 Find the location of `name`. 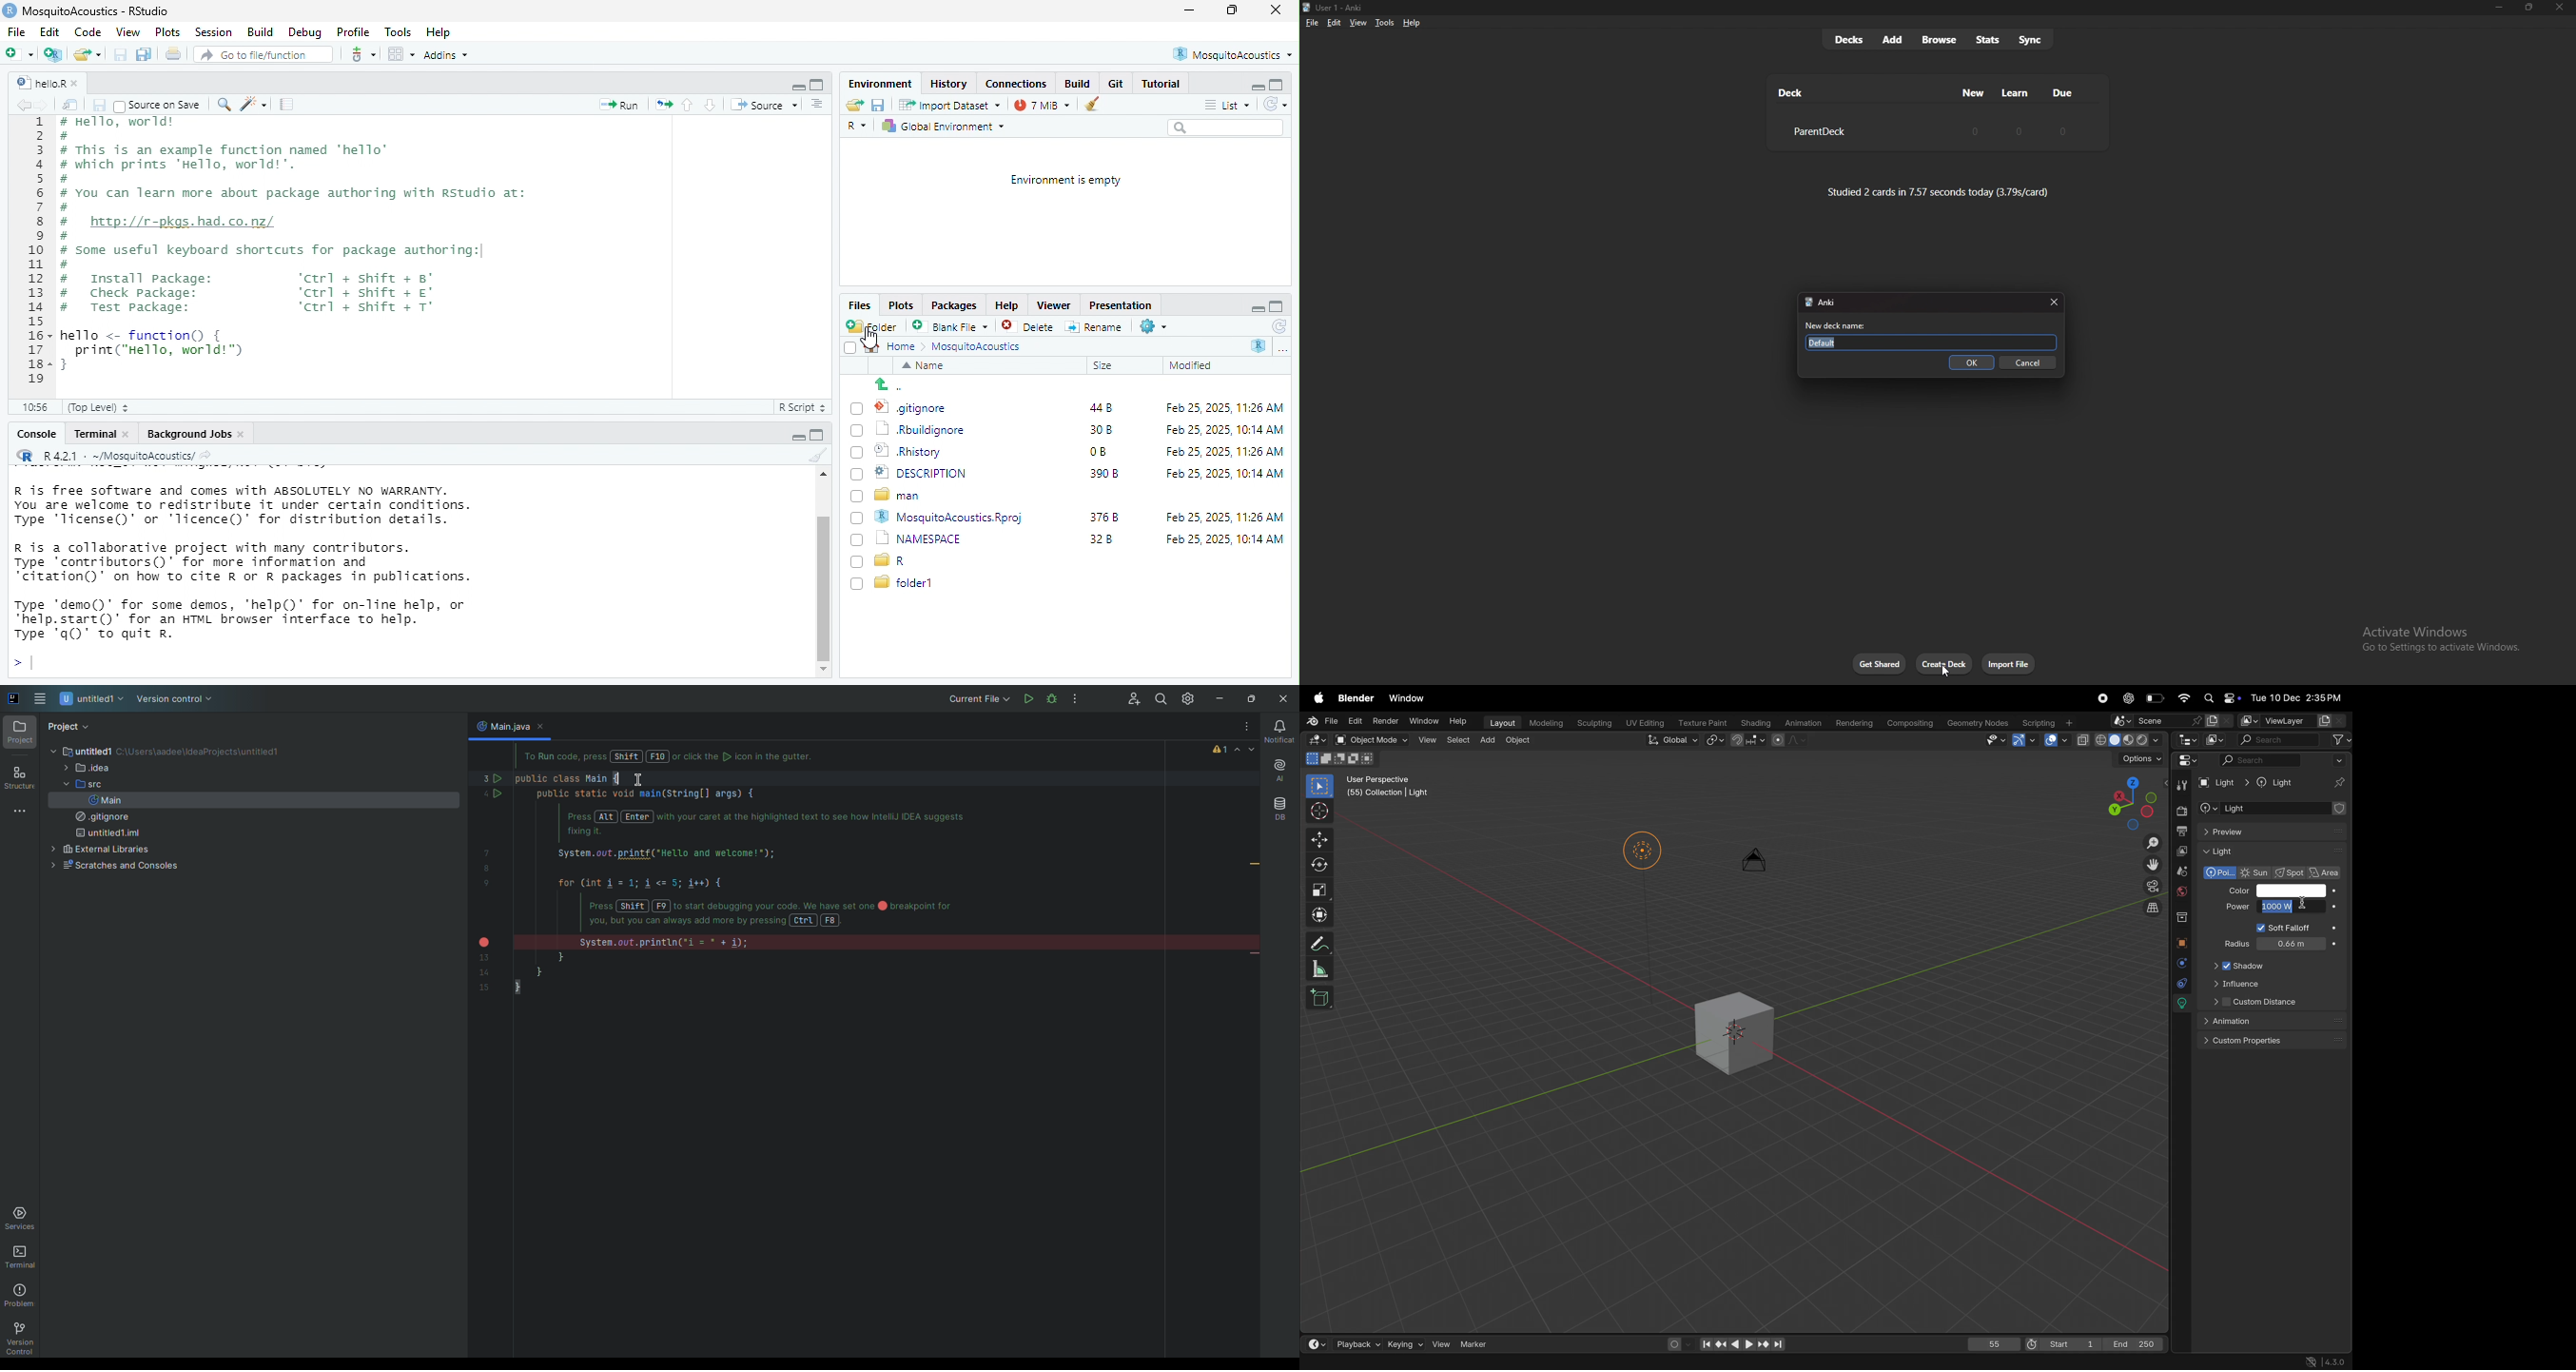

name is located at coordinates (925, 366).